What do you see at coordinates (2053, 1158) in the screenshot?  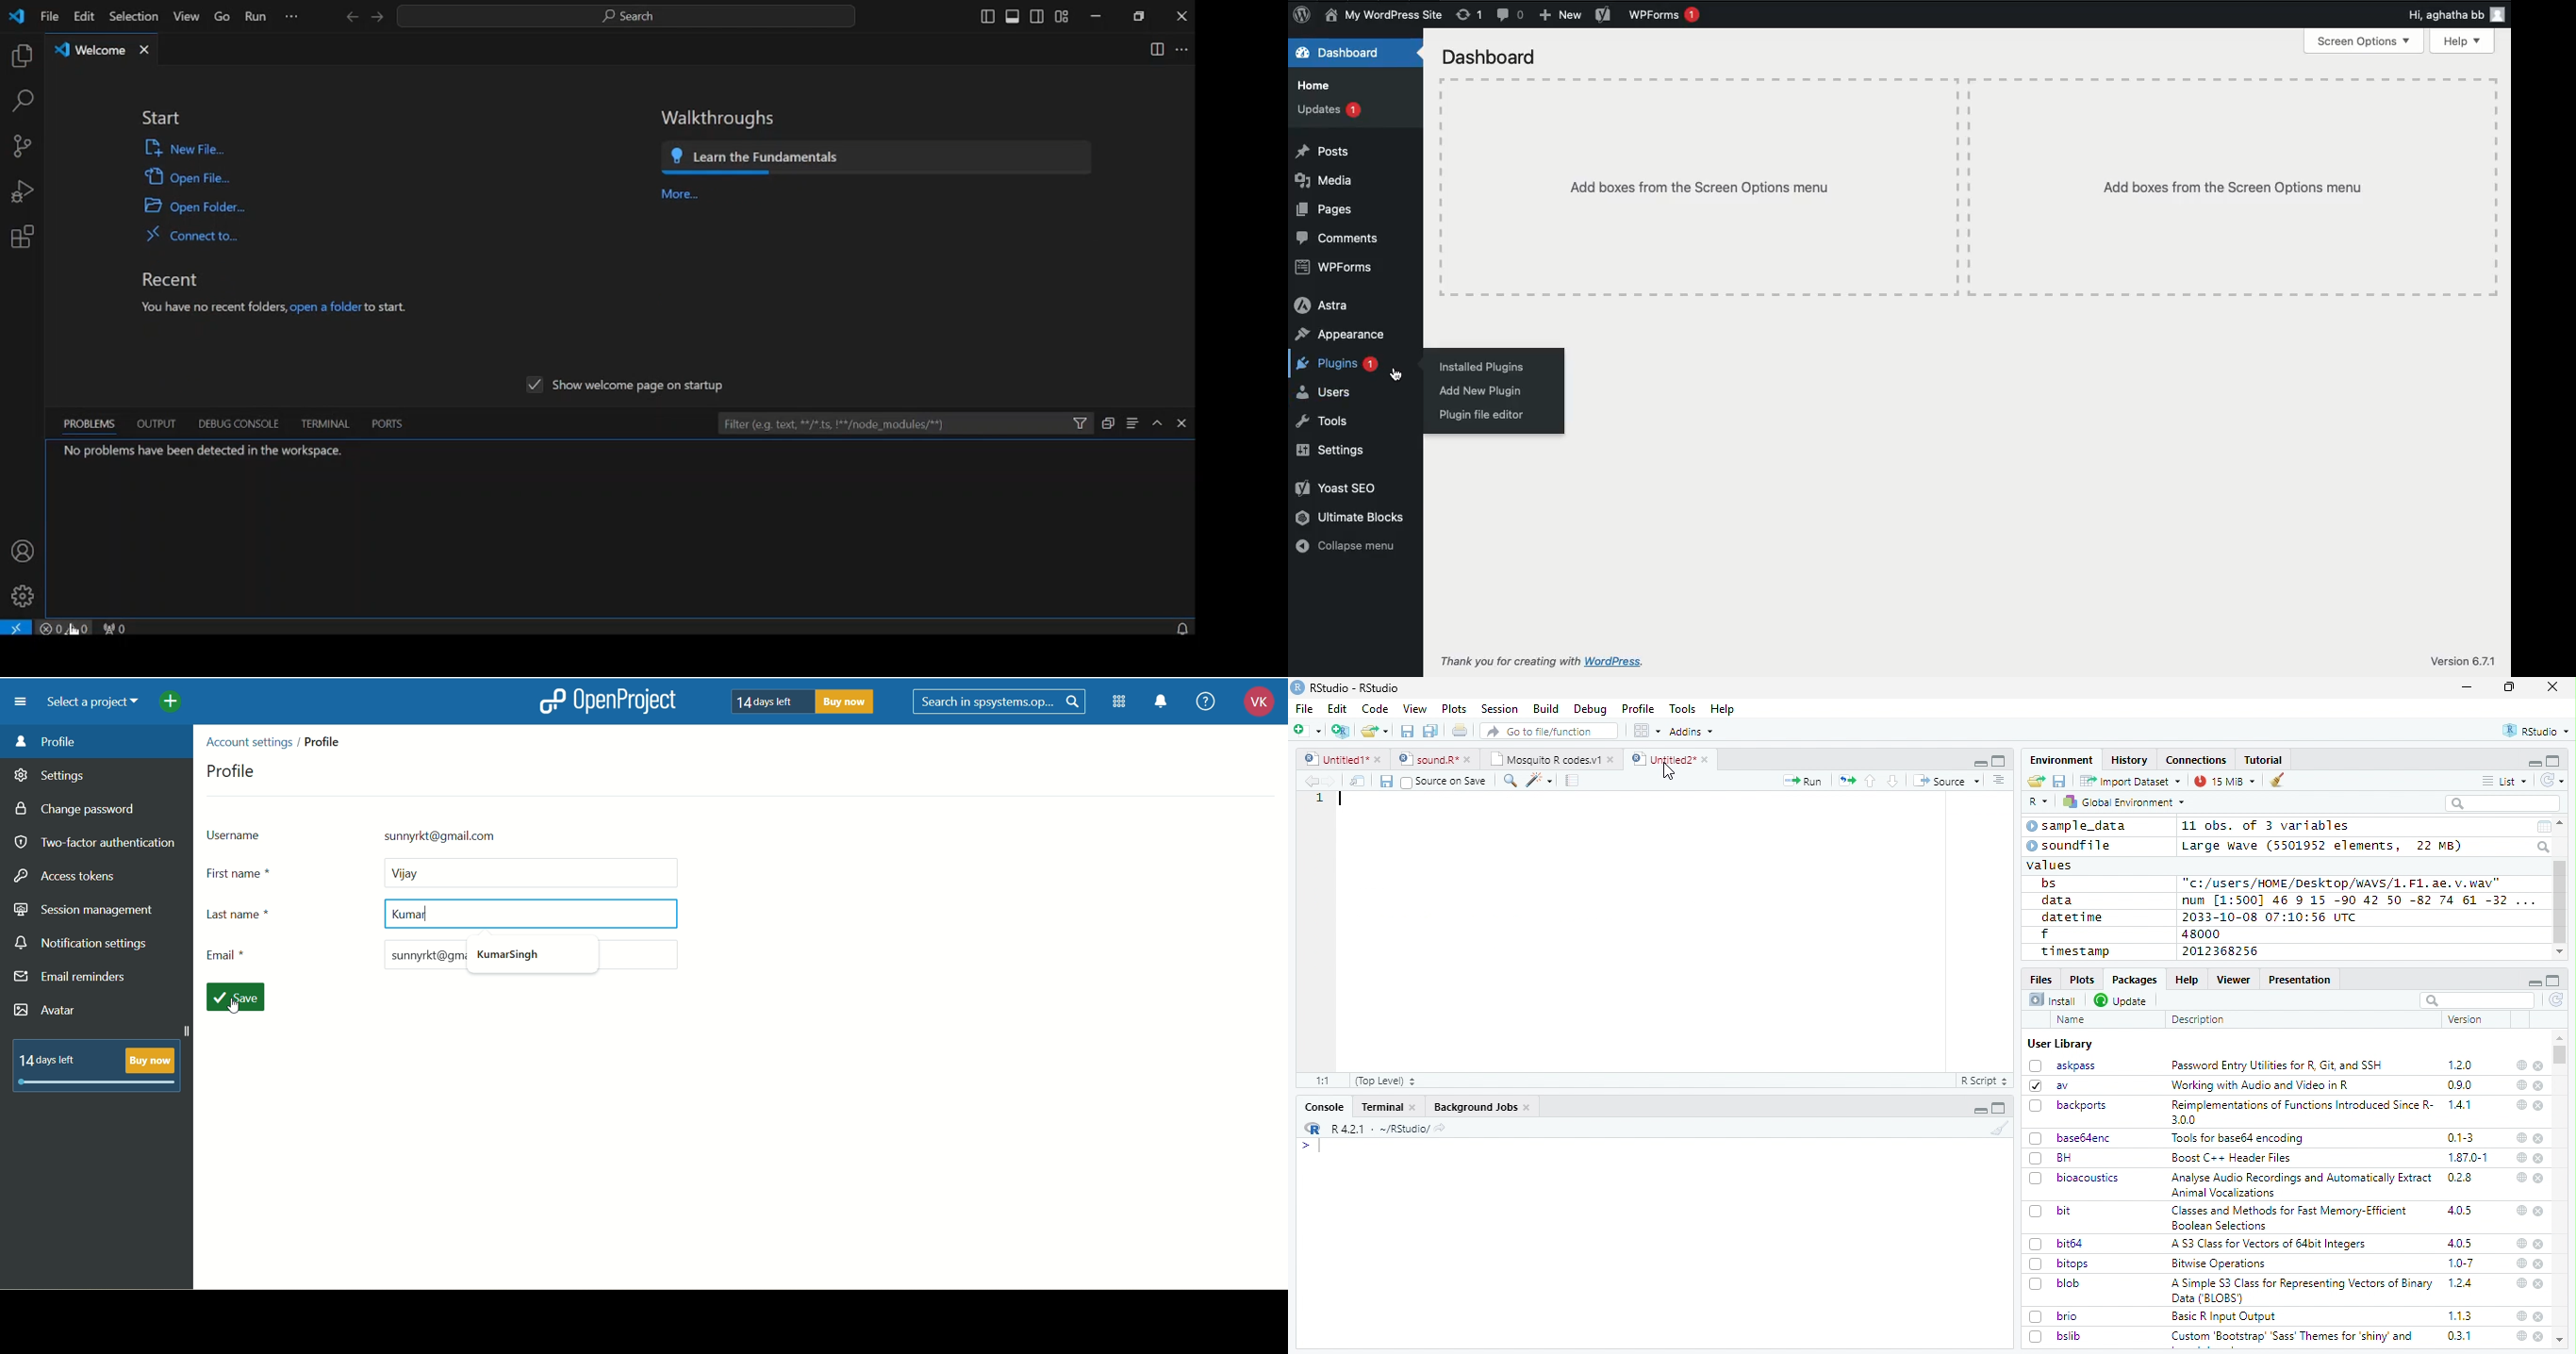 I see `BH` at bounding box center [2053, 1158].